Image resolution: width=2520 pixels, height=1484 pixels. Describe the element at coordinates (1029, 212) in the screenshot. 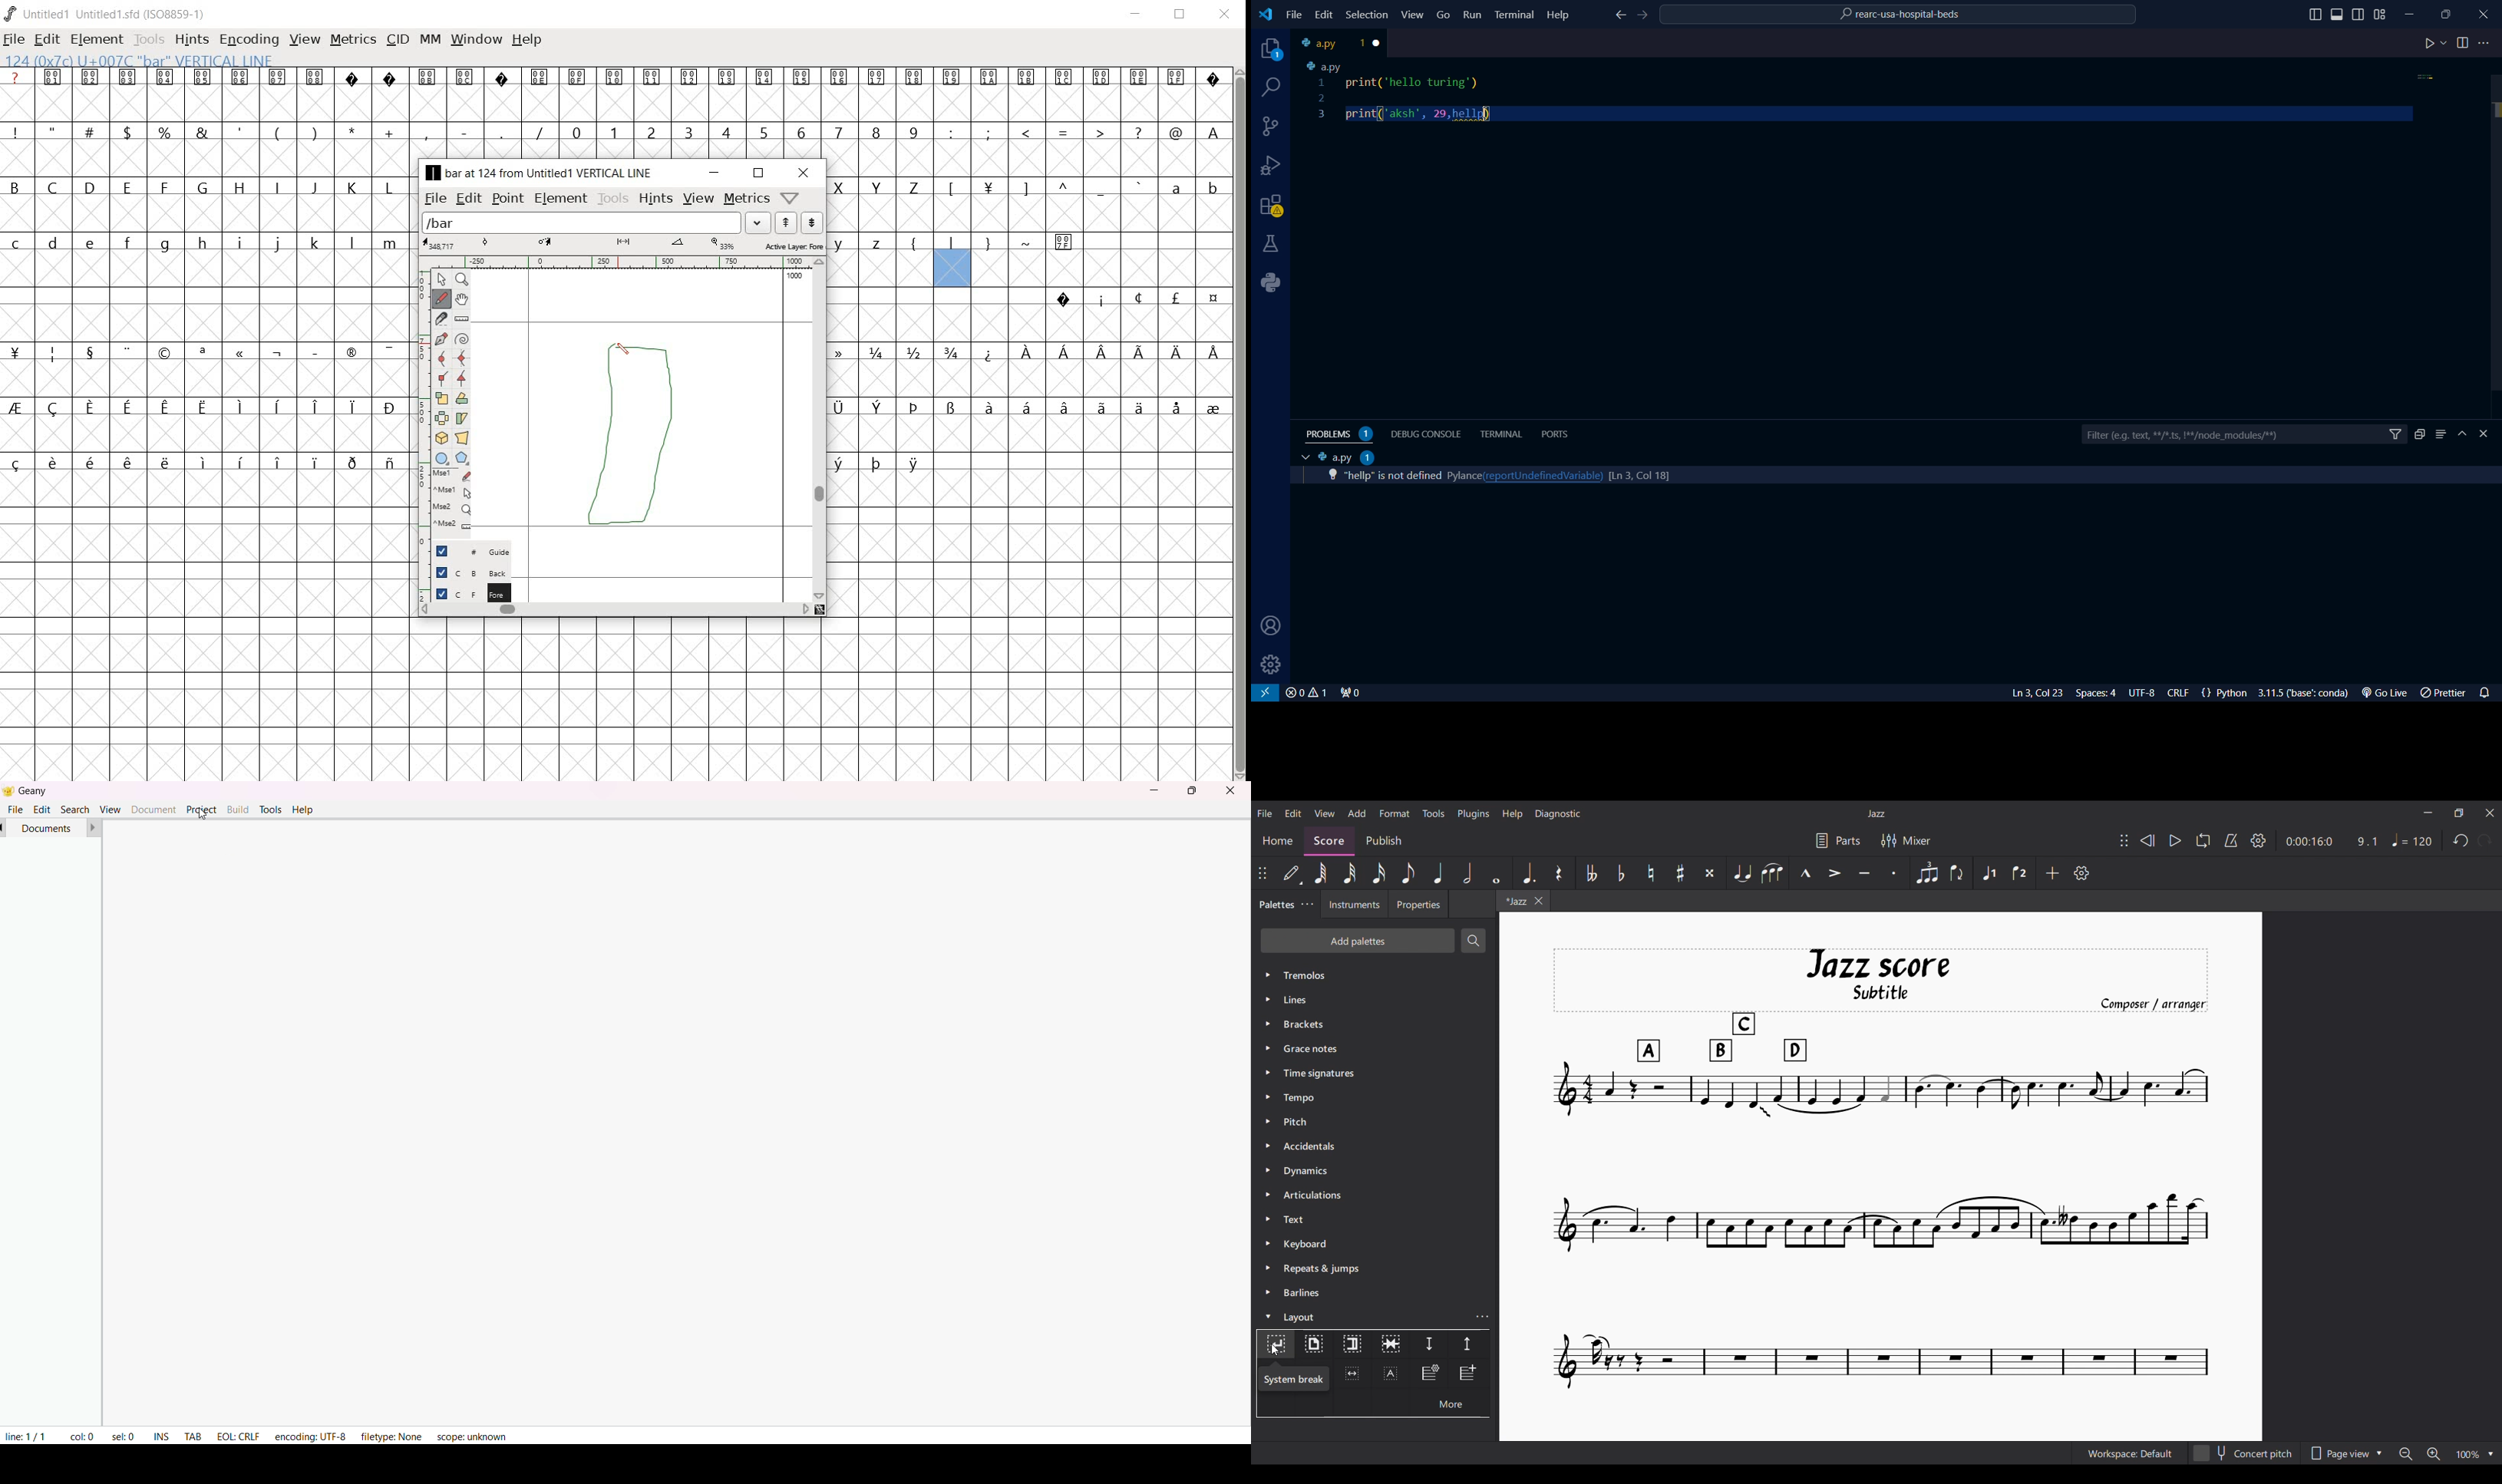

I see `empty cells` at that location.